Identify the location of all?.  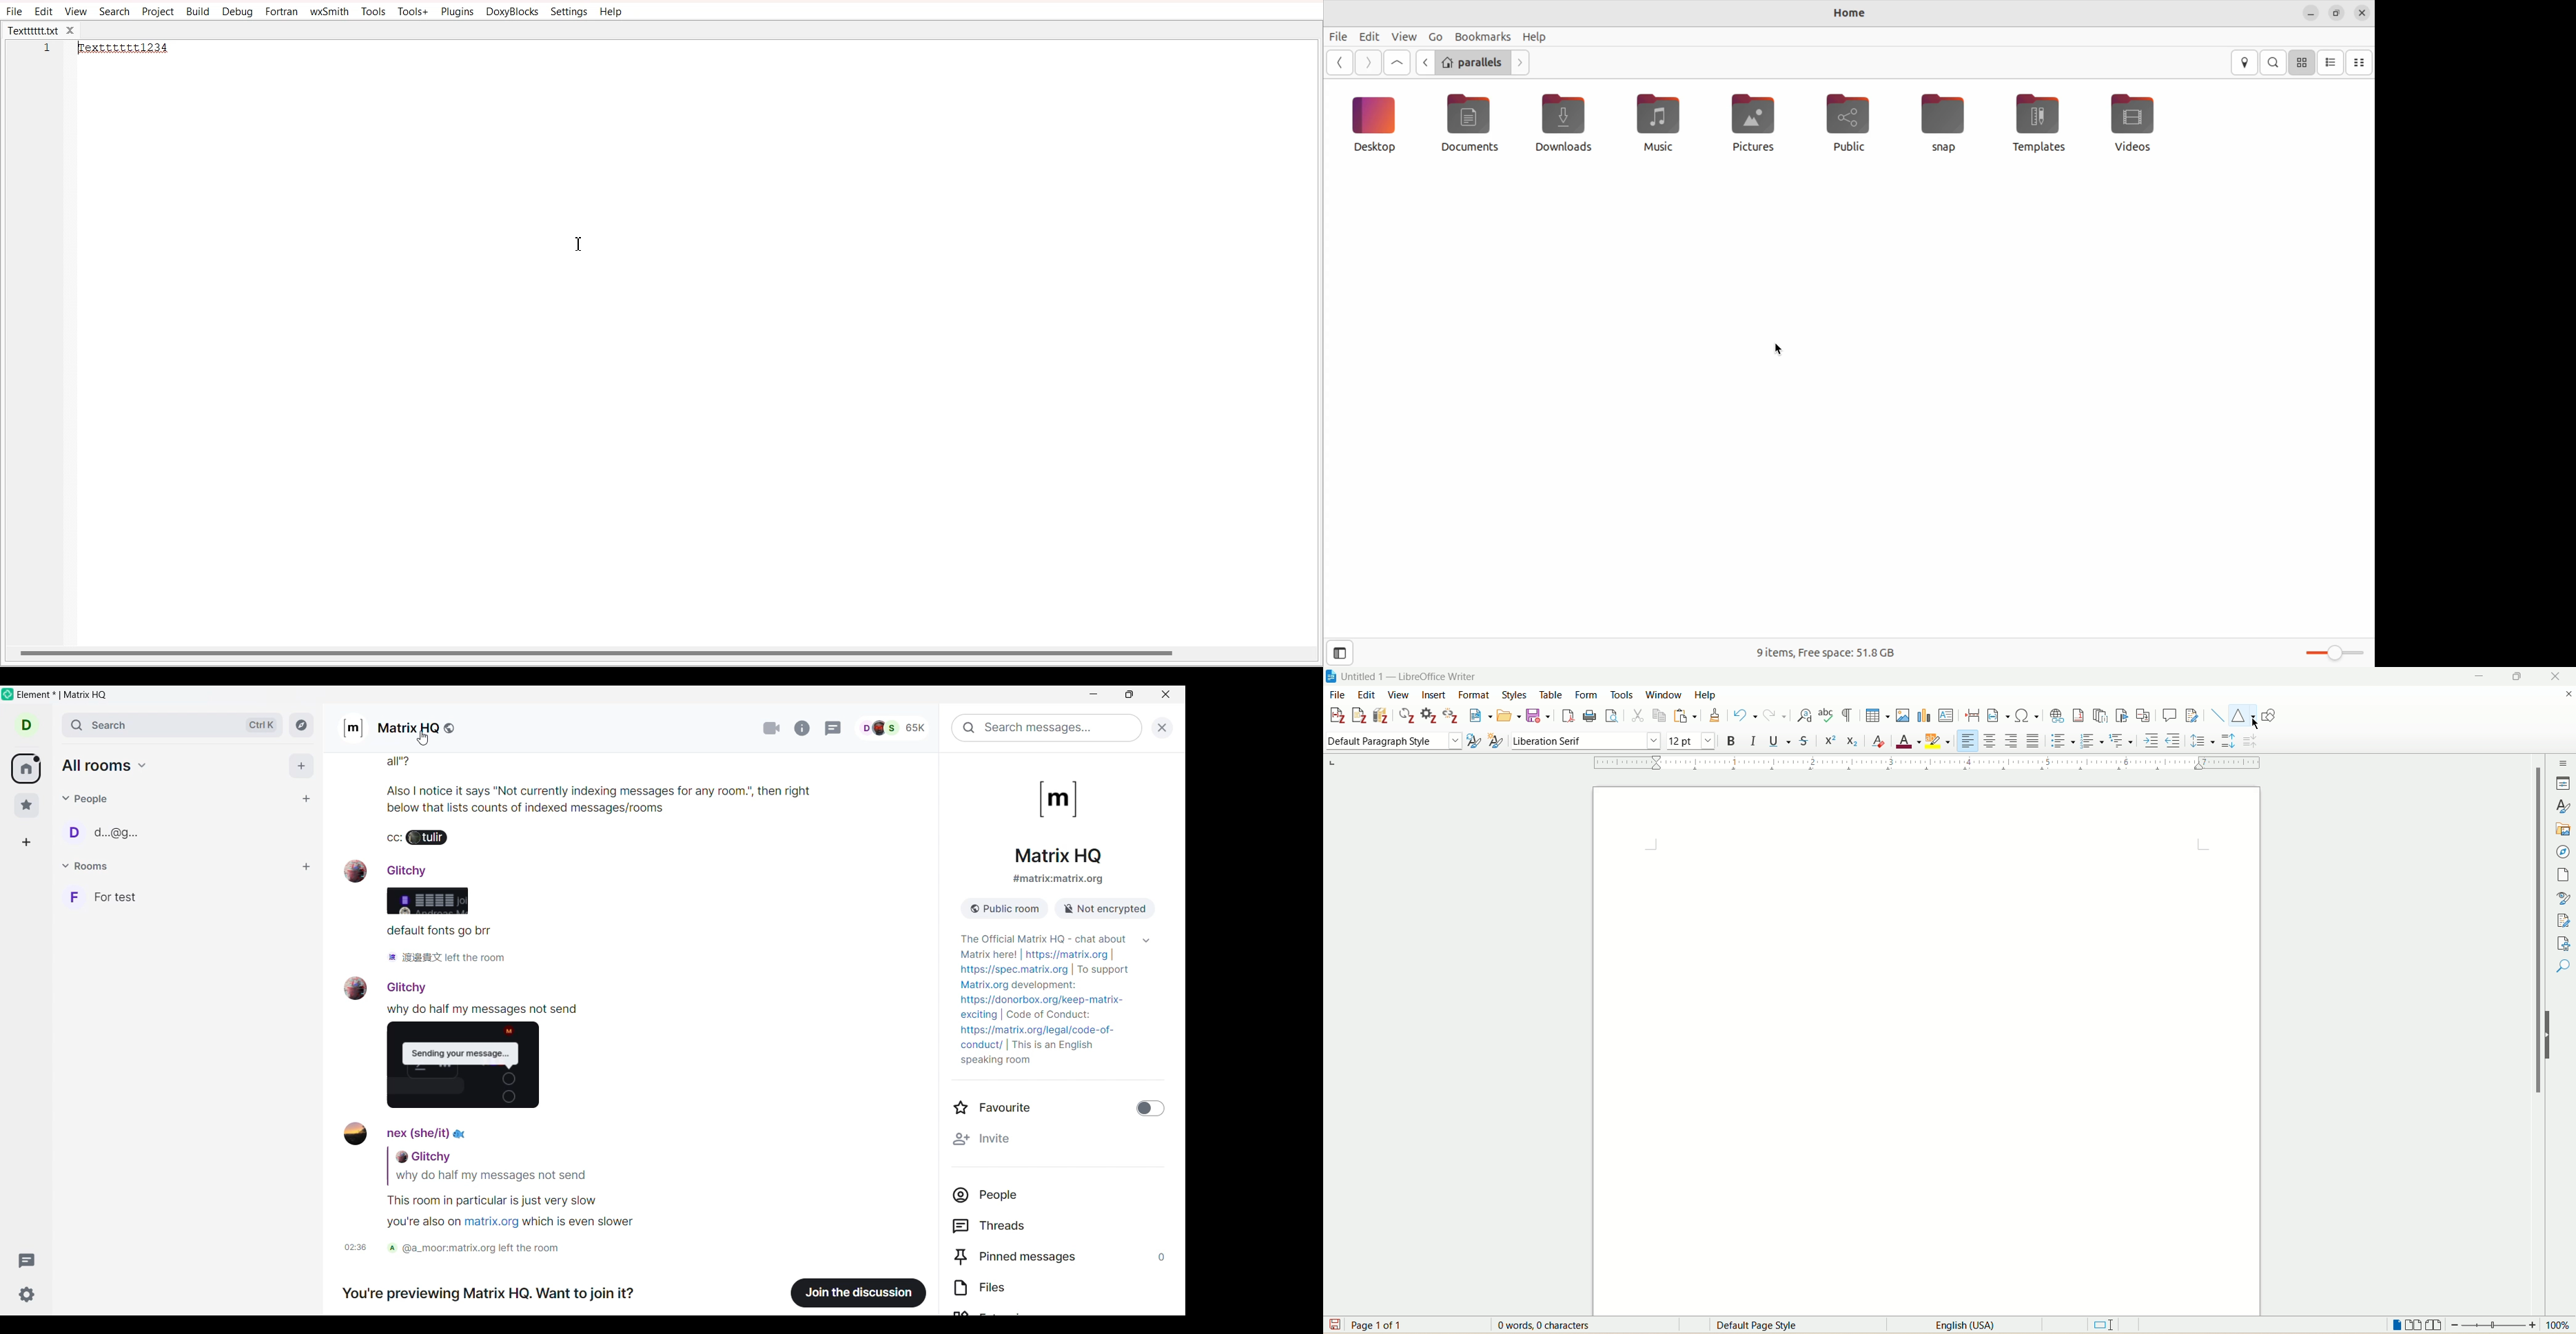
(479, 764).